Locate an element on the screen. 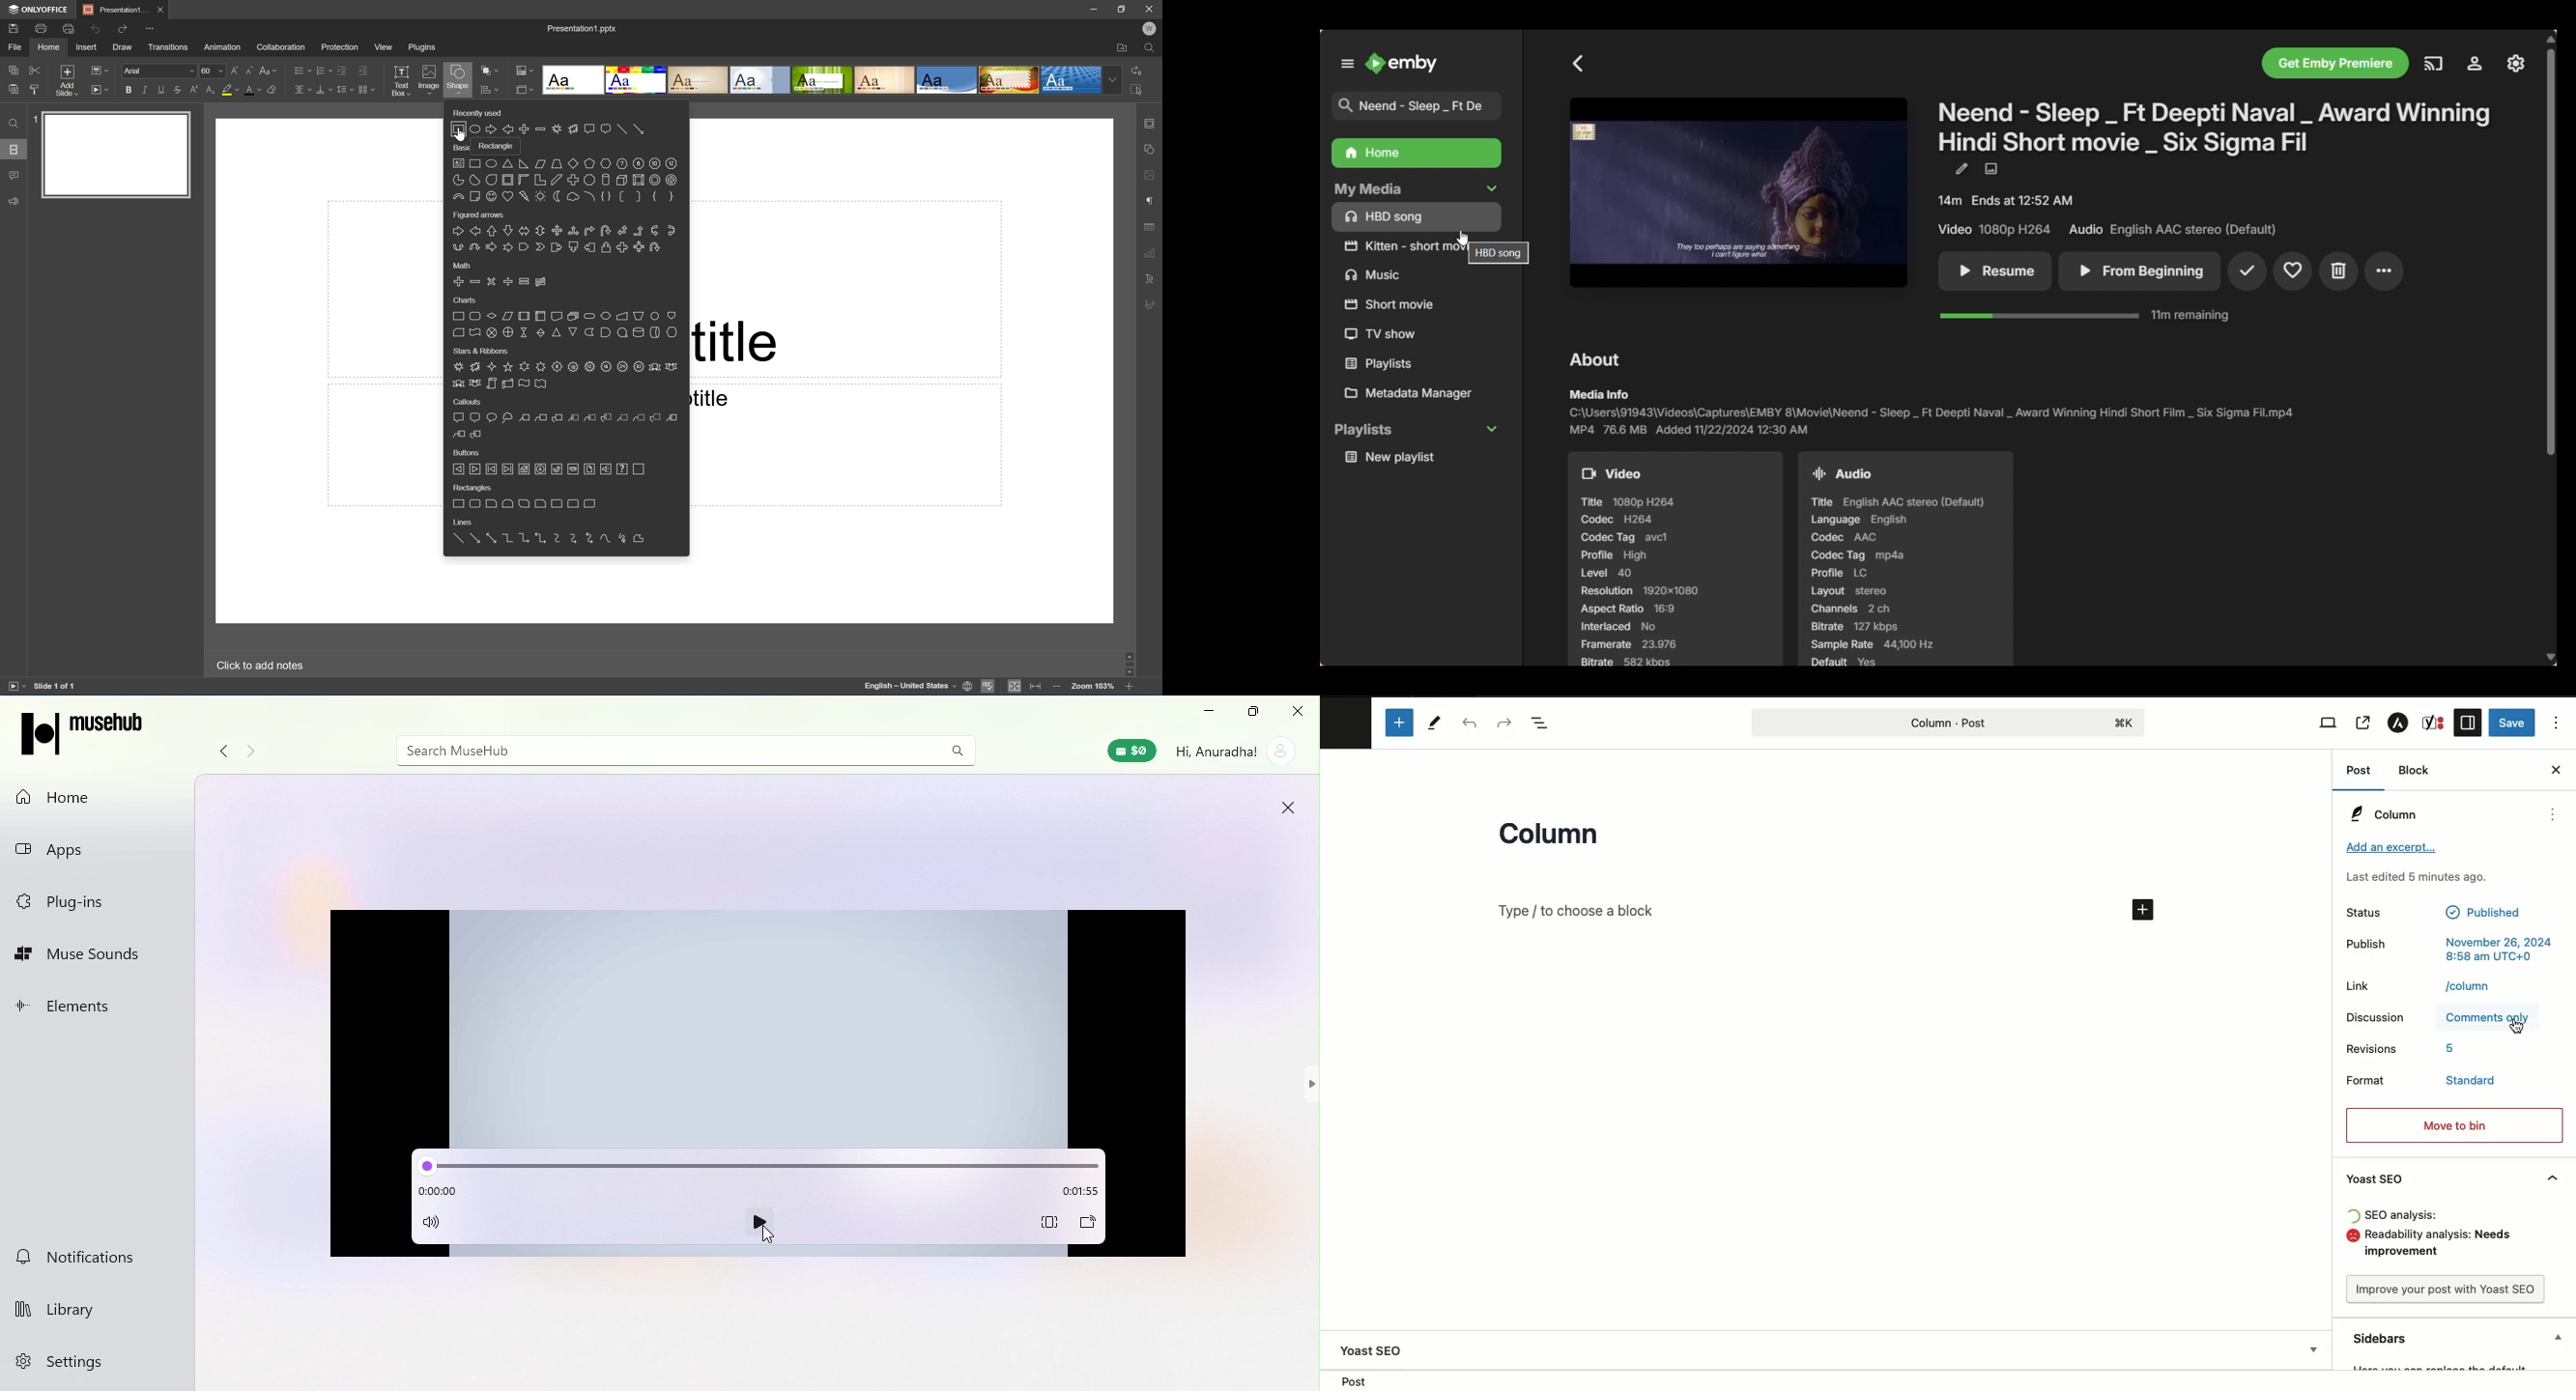 This screenshot has height=1400, width=2576. Highlight color is located at coordinates (233, 90).